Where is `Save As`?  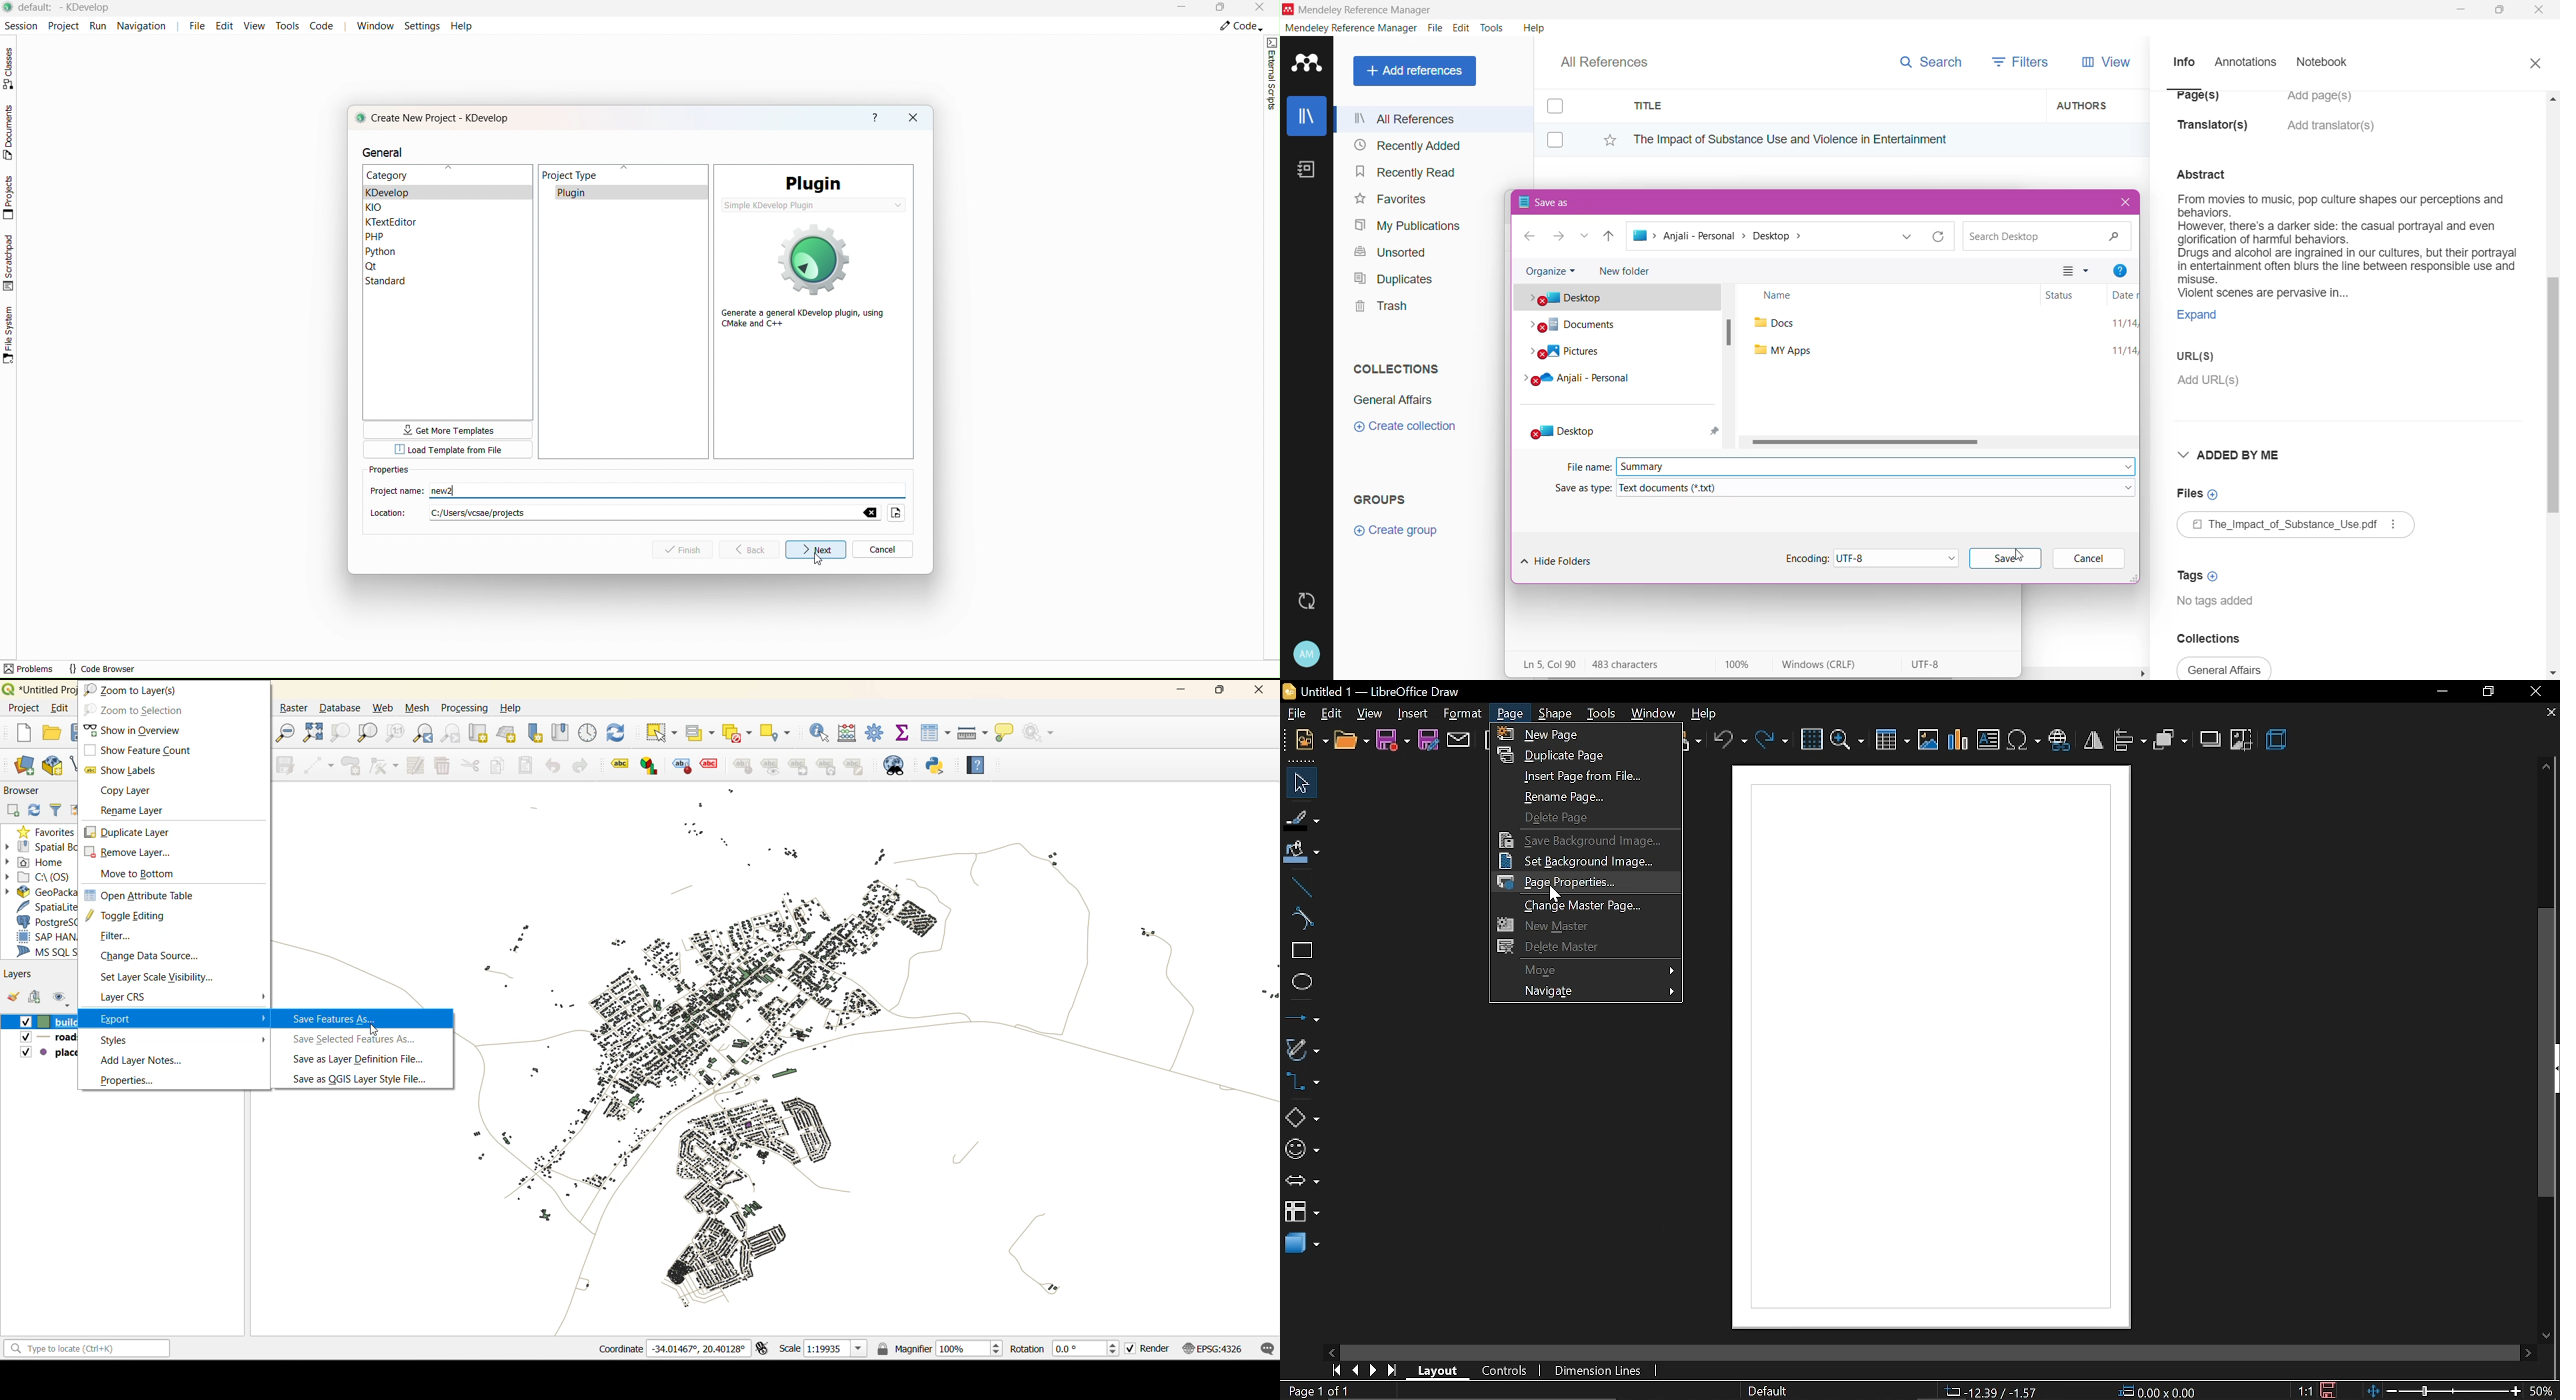 Save As is located at coordinates (1611, 201).